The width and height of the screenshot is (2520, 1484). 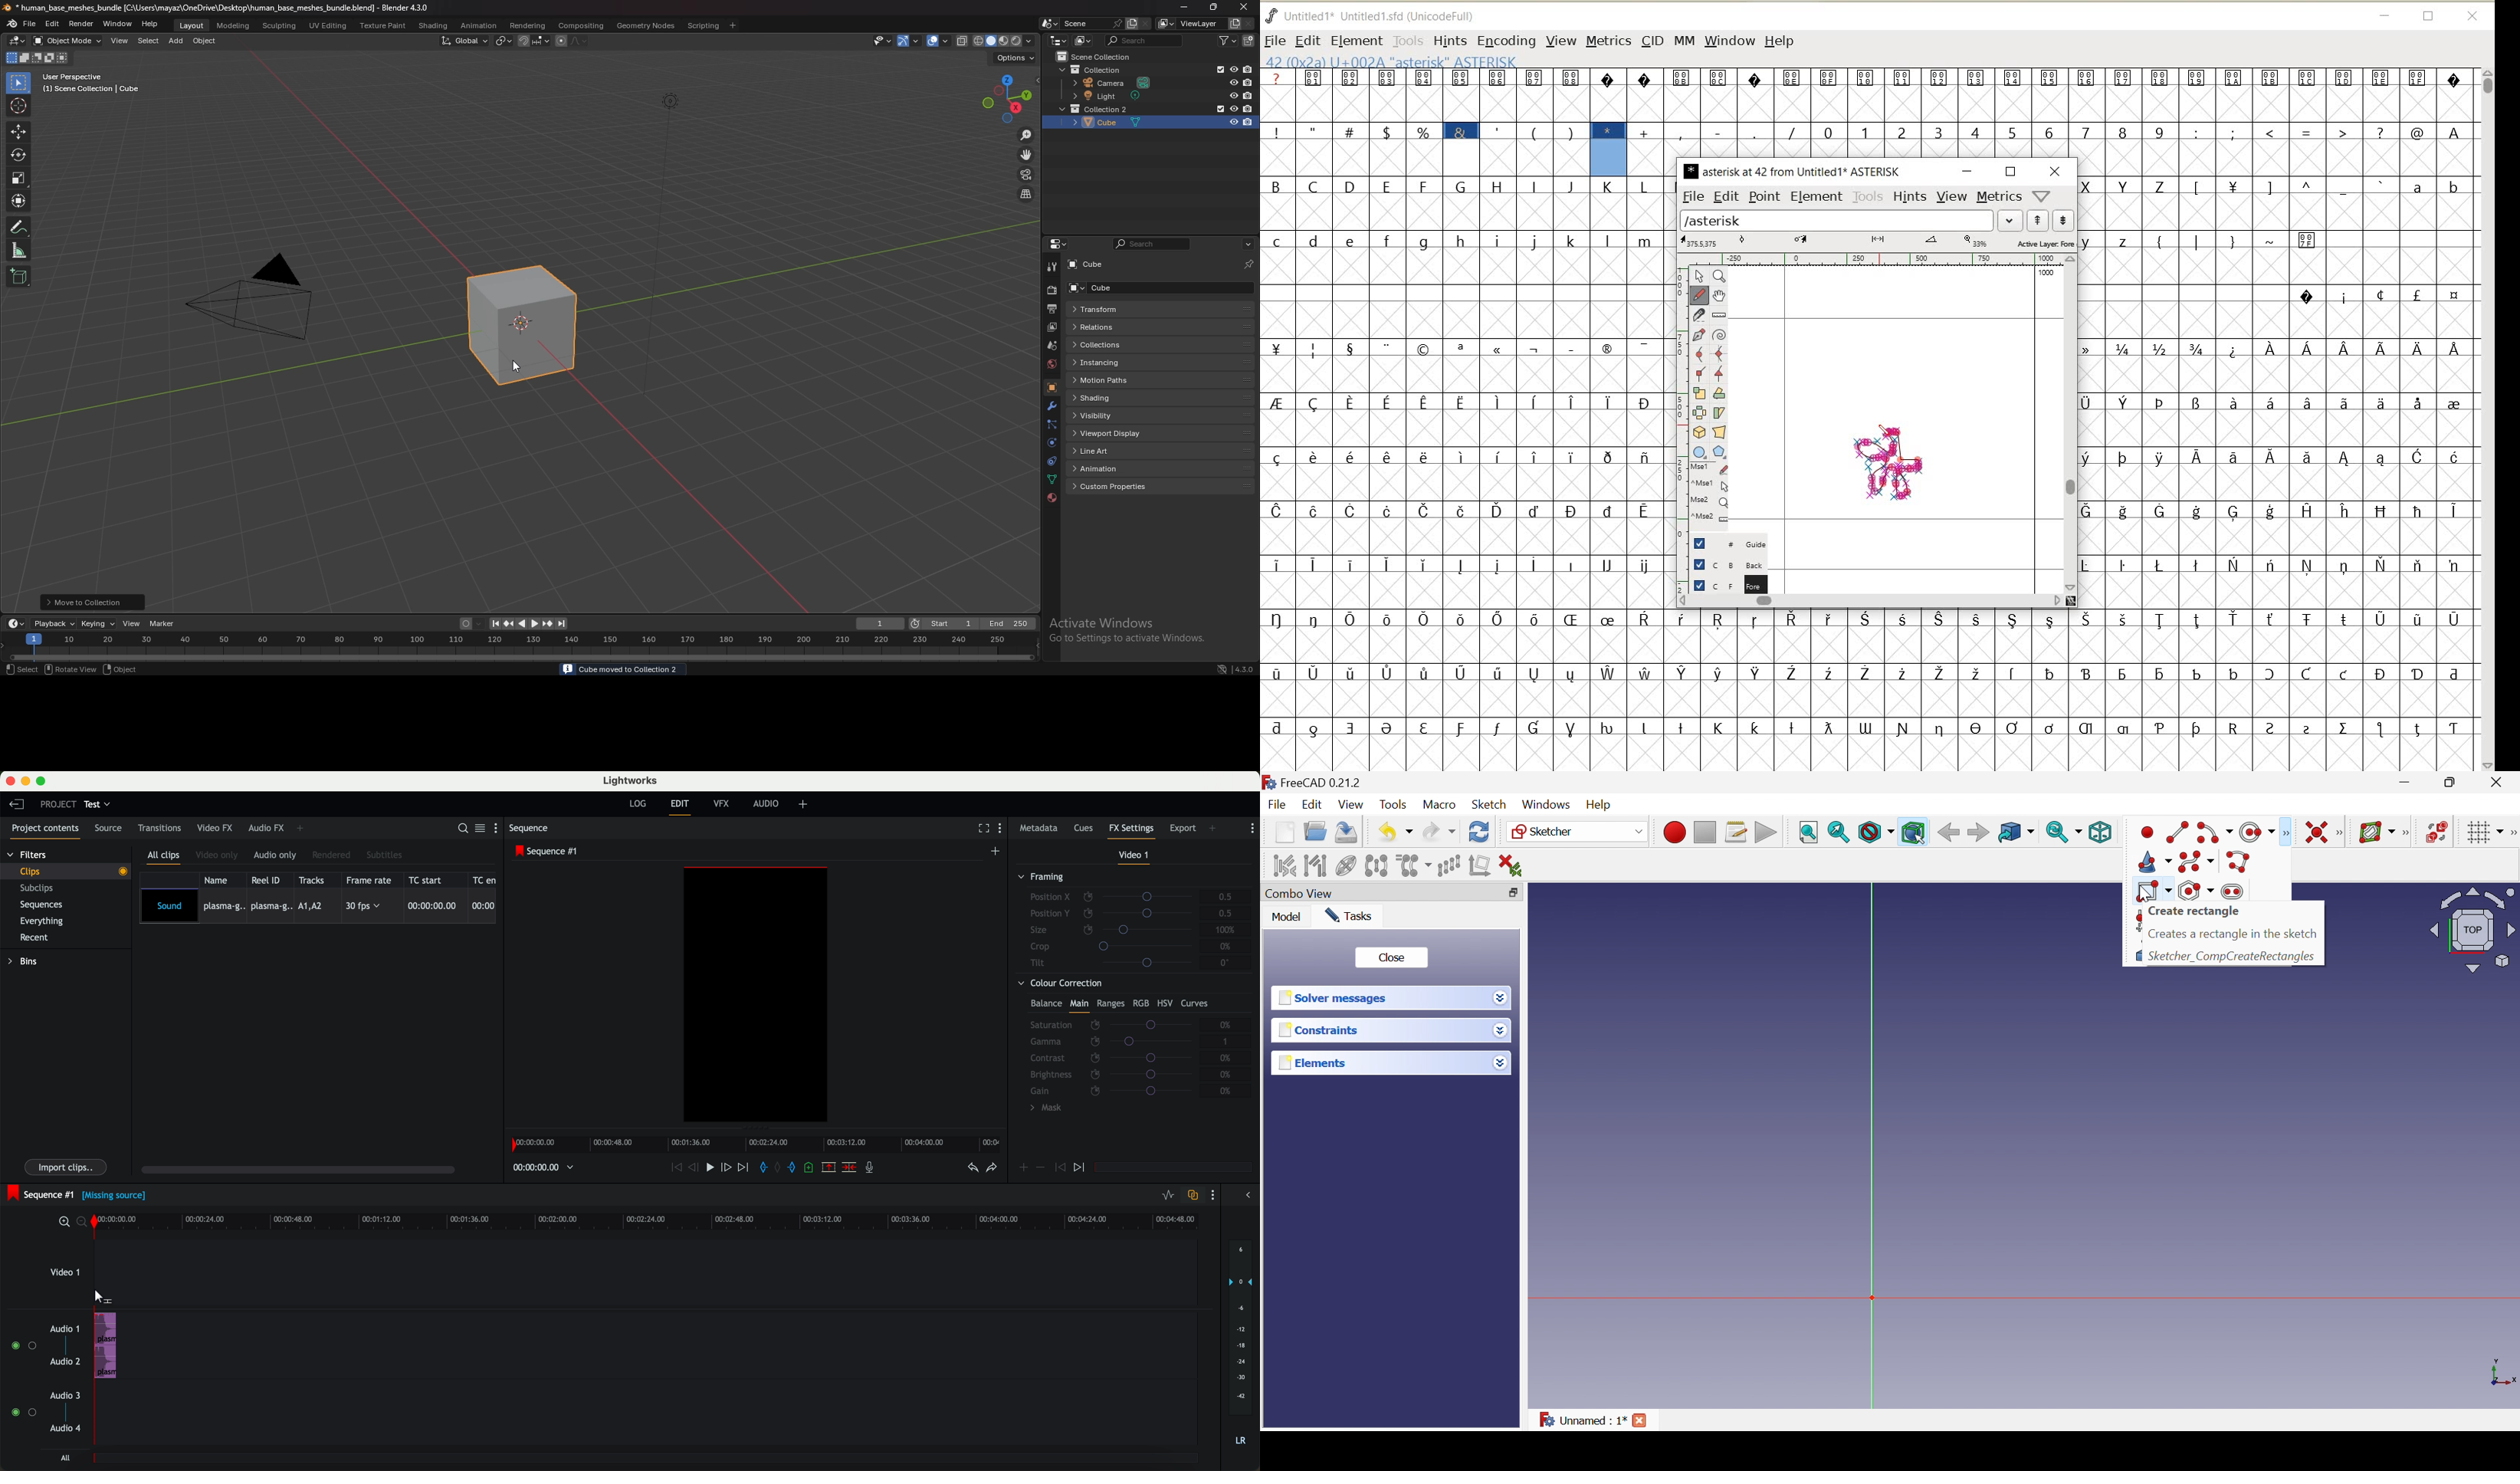 What do you see at coordinates (504, 41) in the screenshot?
I see `transform pivot point` at bounding box center [504, 41].